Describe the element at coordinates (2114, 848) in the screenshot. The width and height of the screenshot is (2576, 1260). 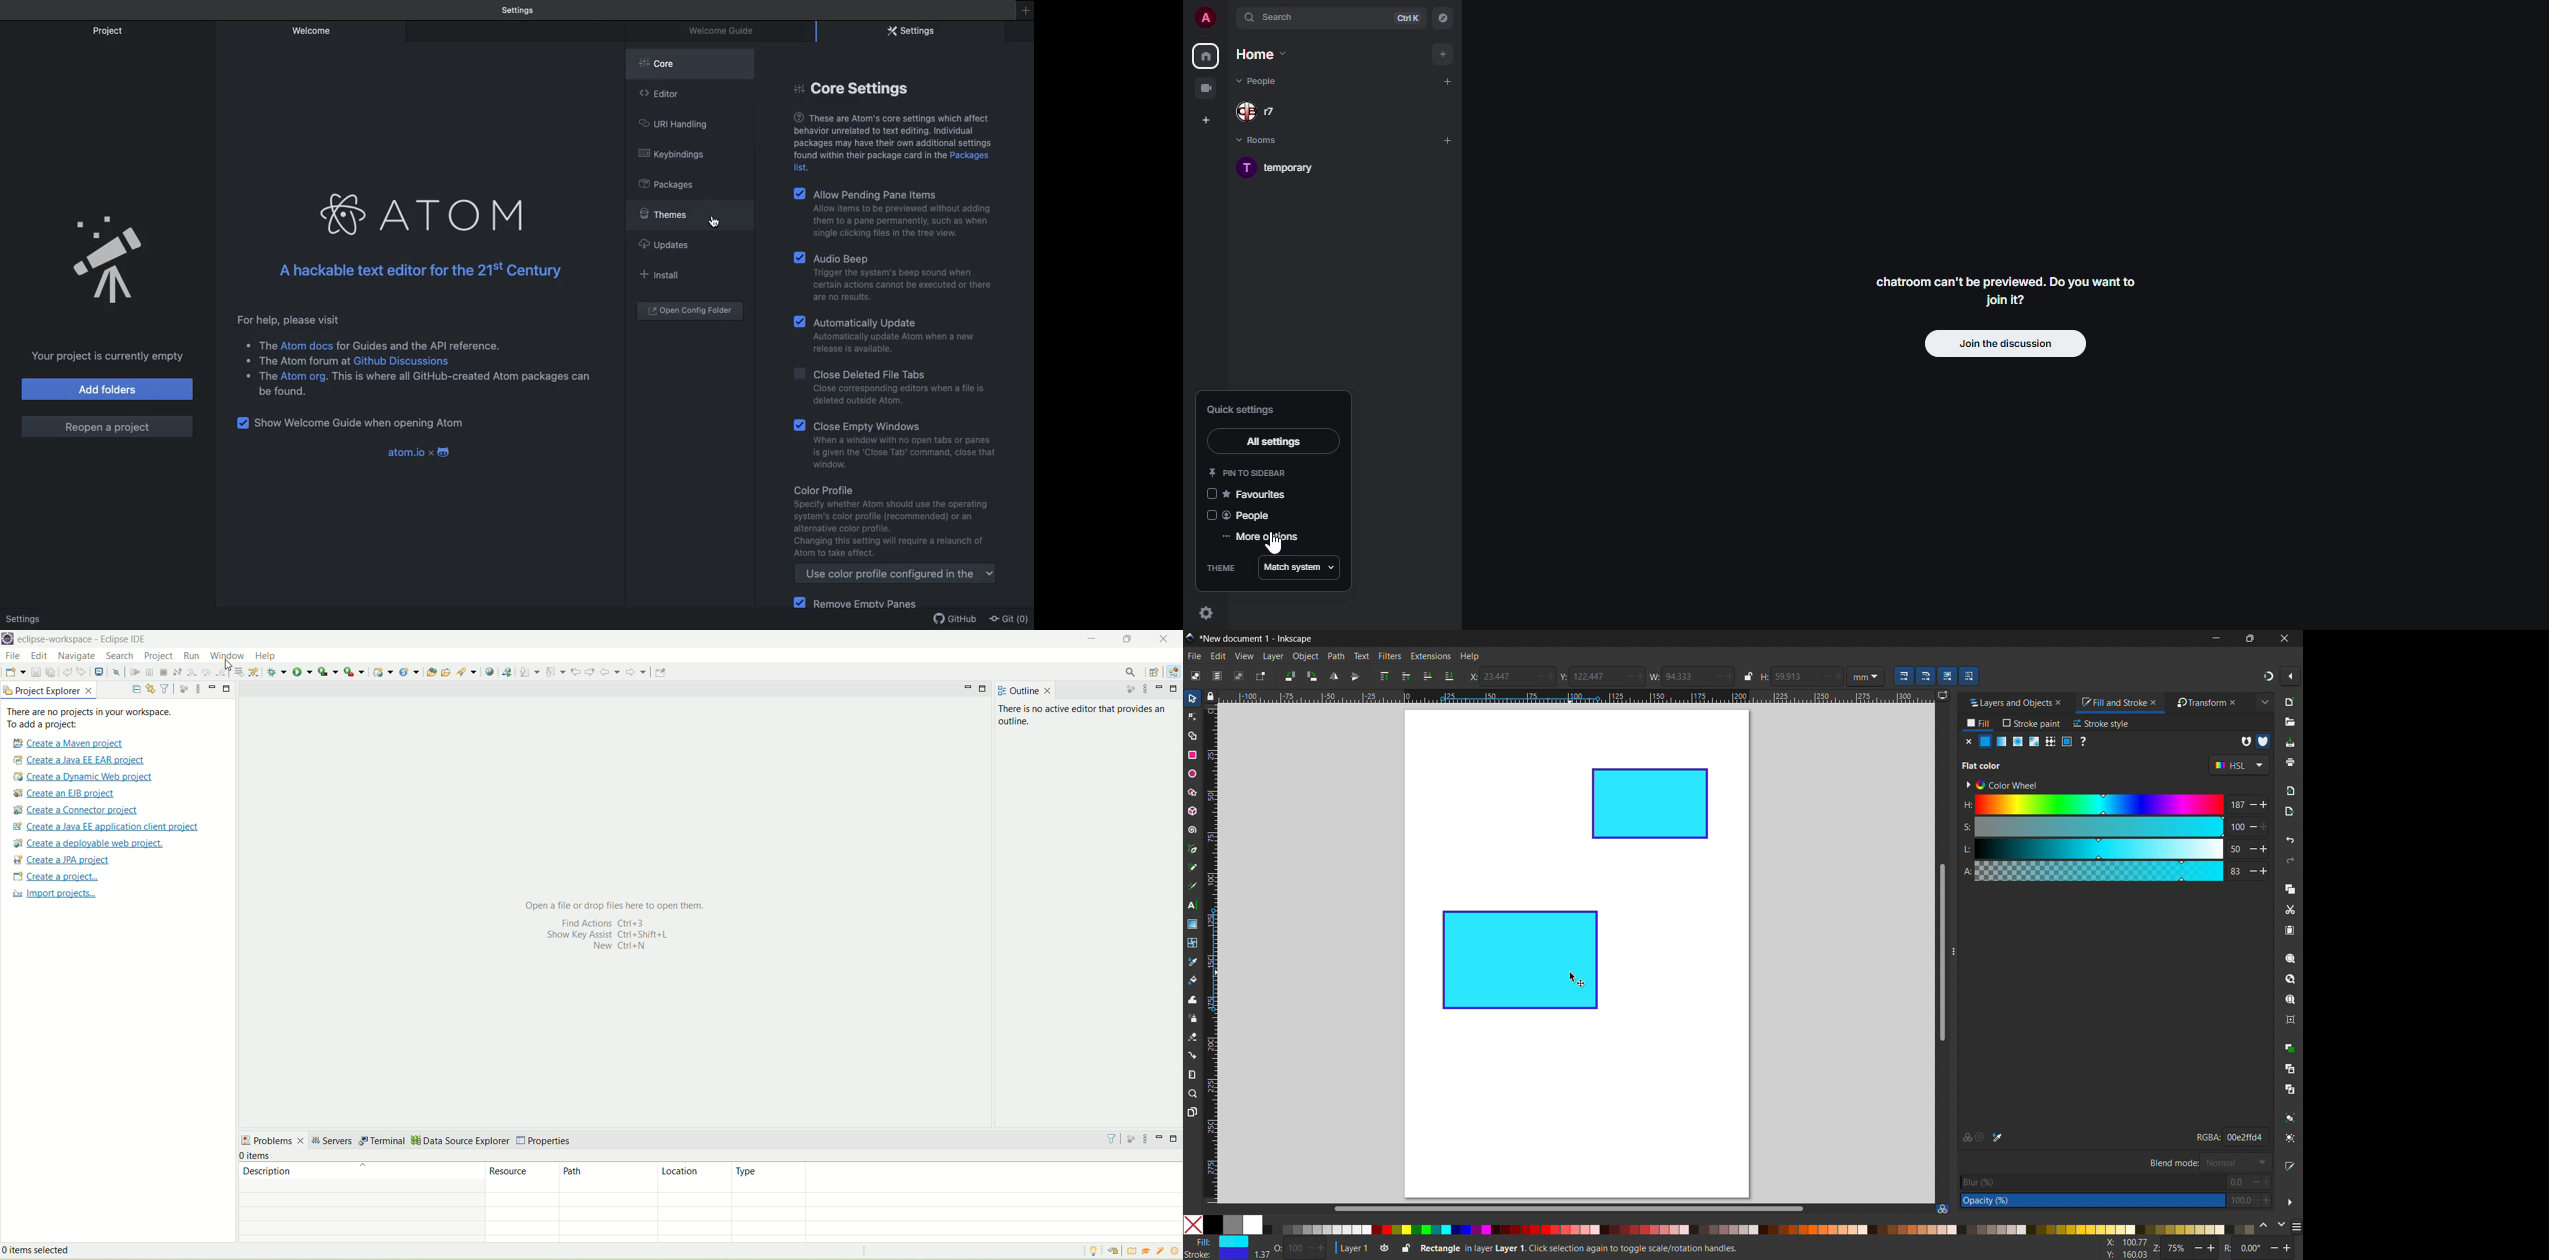
I see `L: 50` at that location.